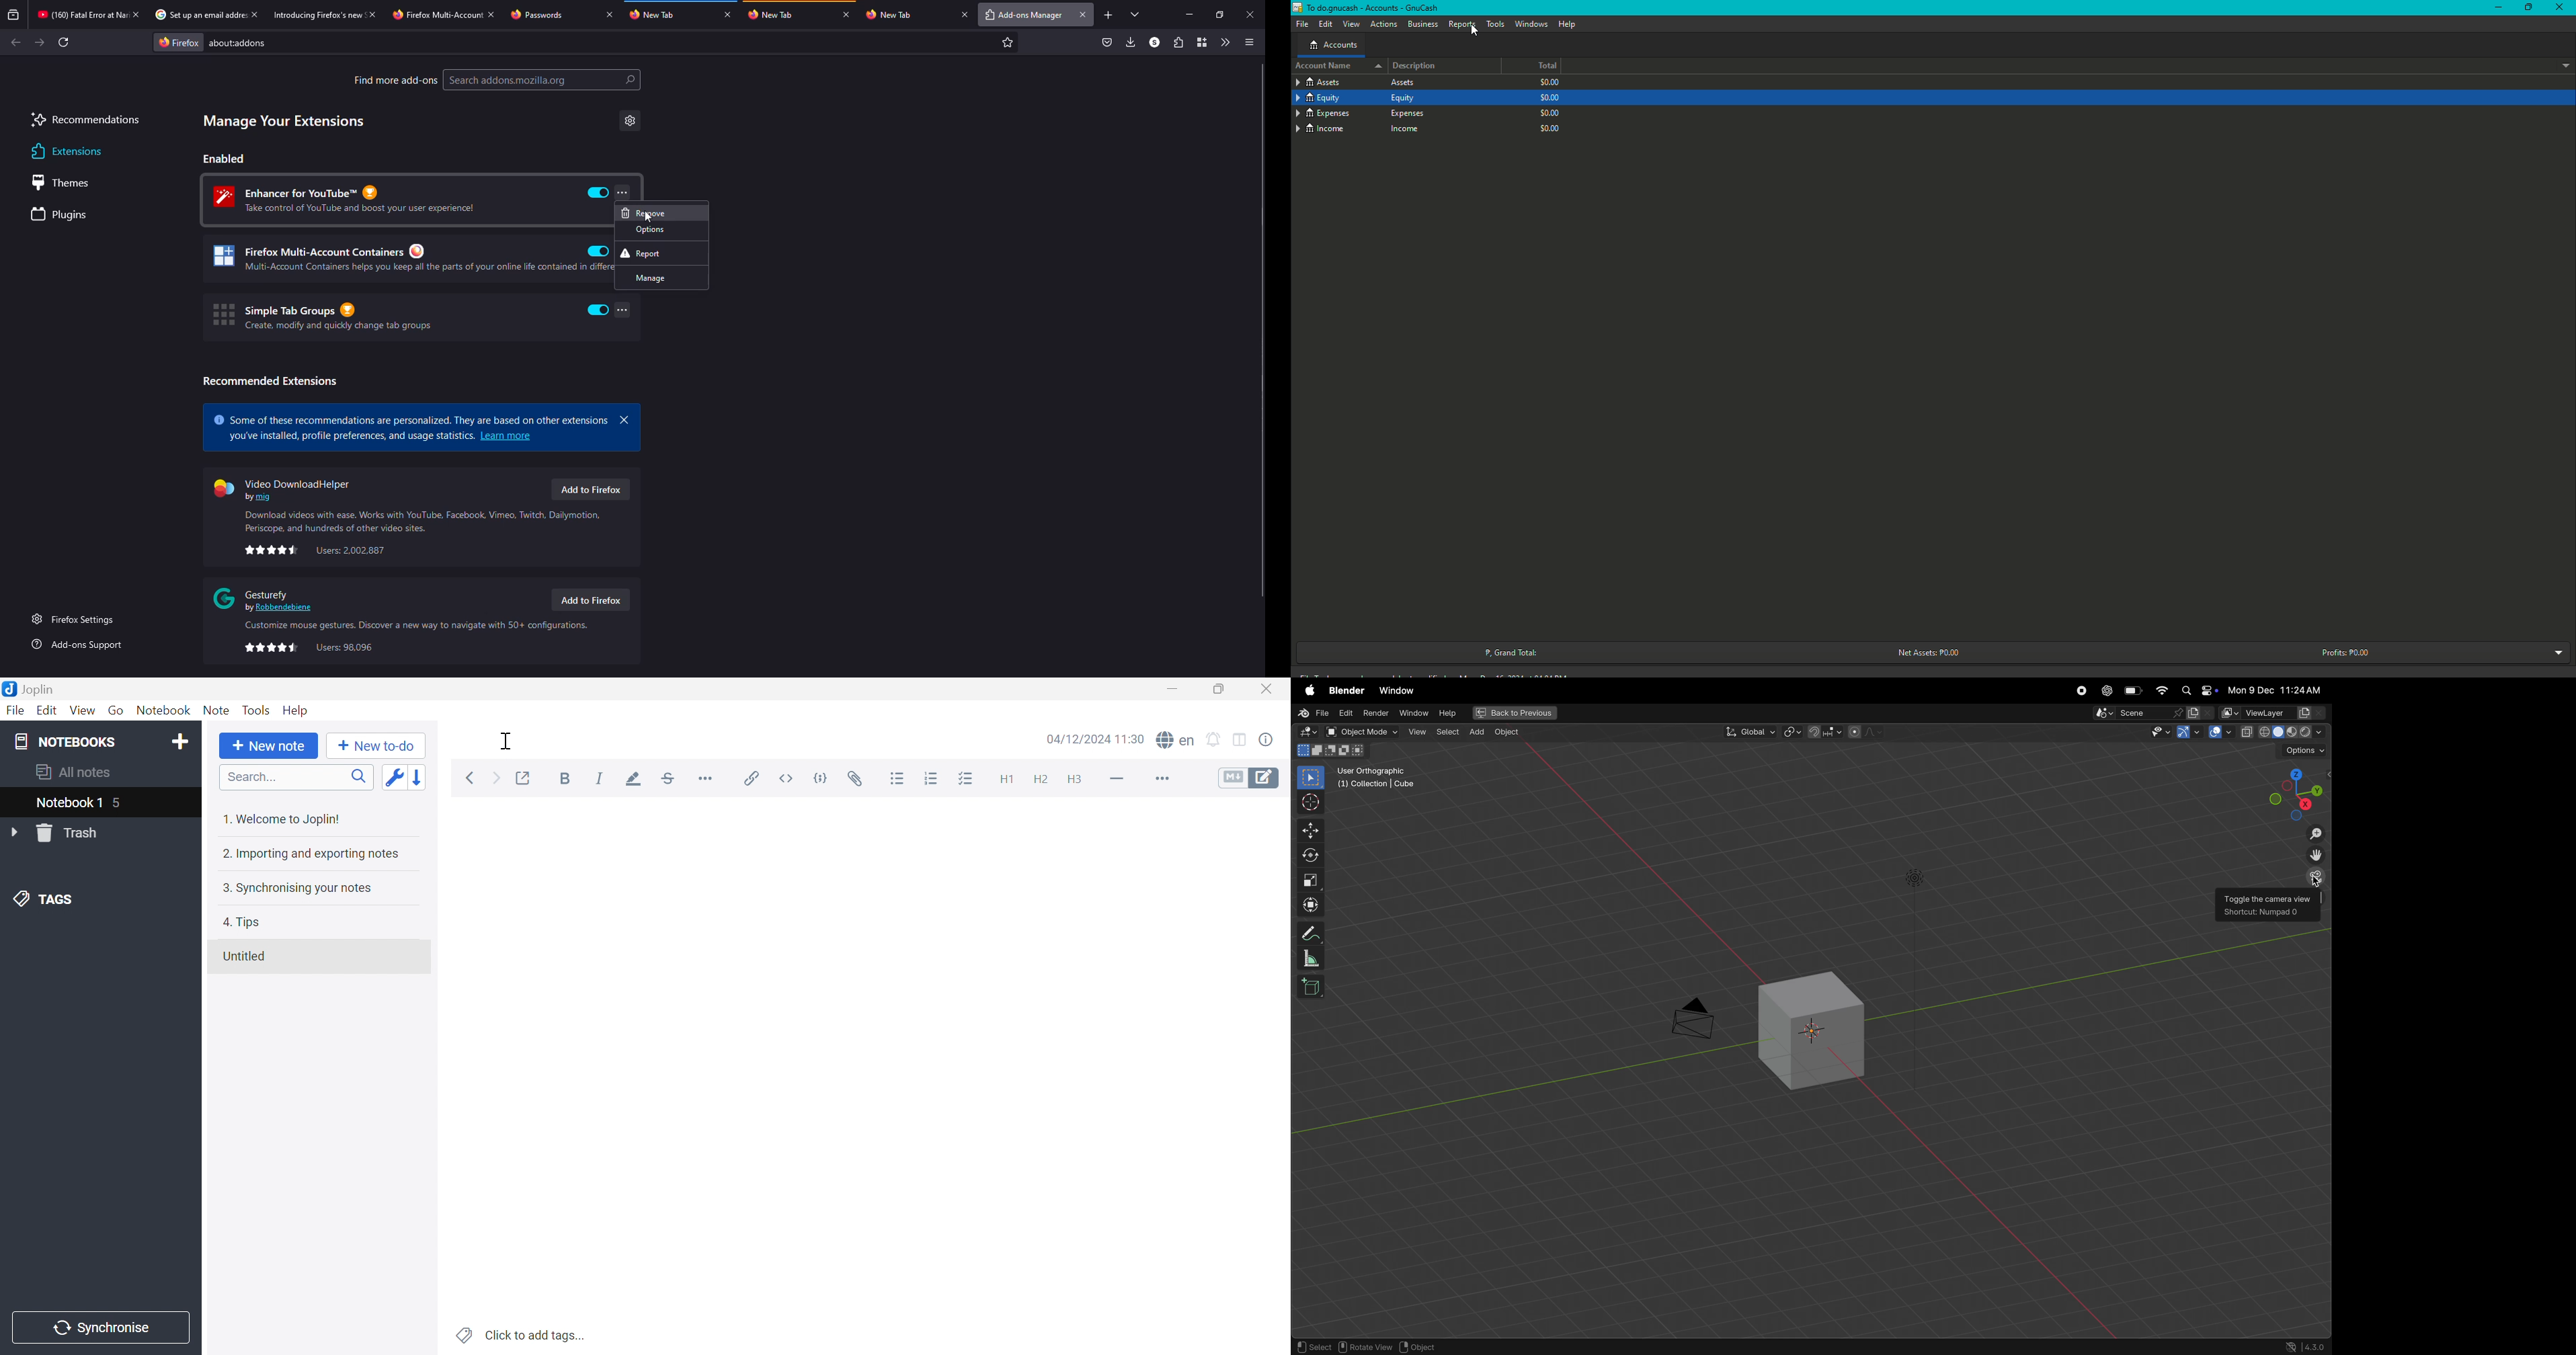 The width and height of the screenshot is (2576, 1372). I want to click on Users, so click(351, 550).